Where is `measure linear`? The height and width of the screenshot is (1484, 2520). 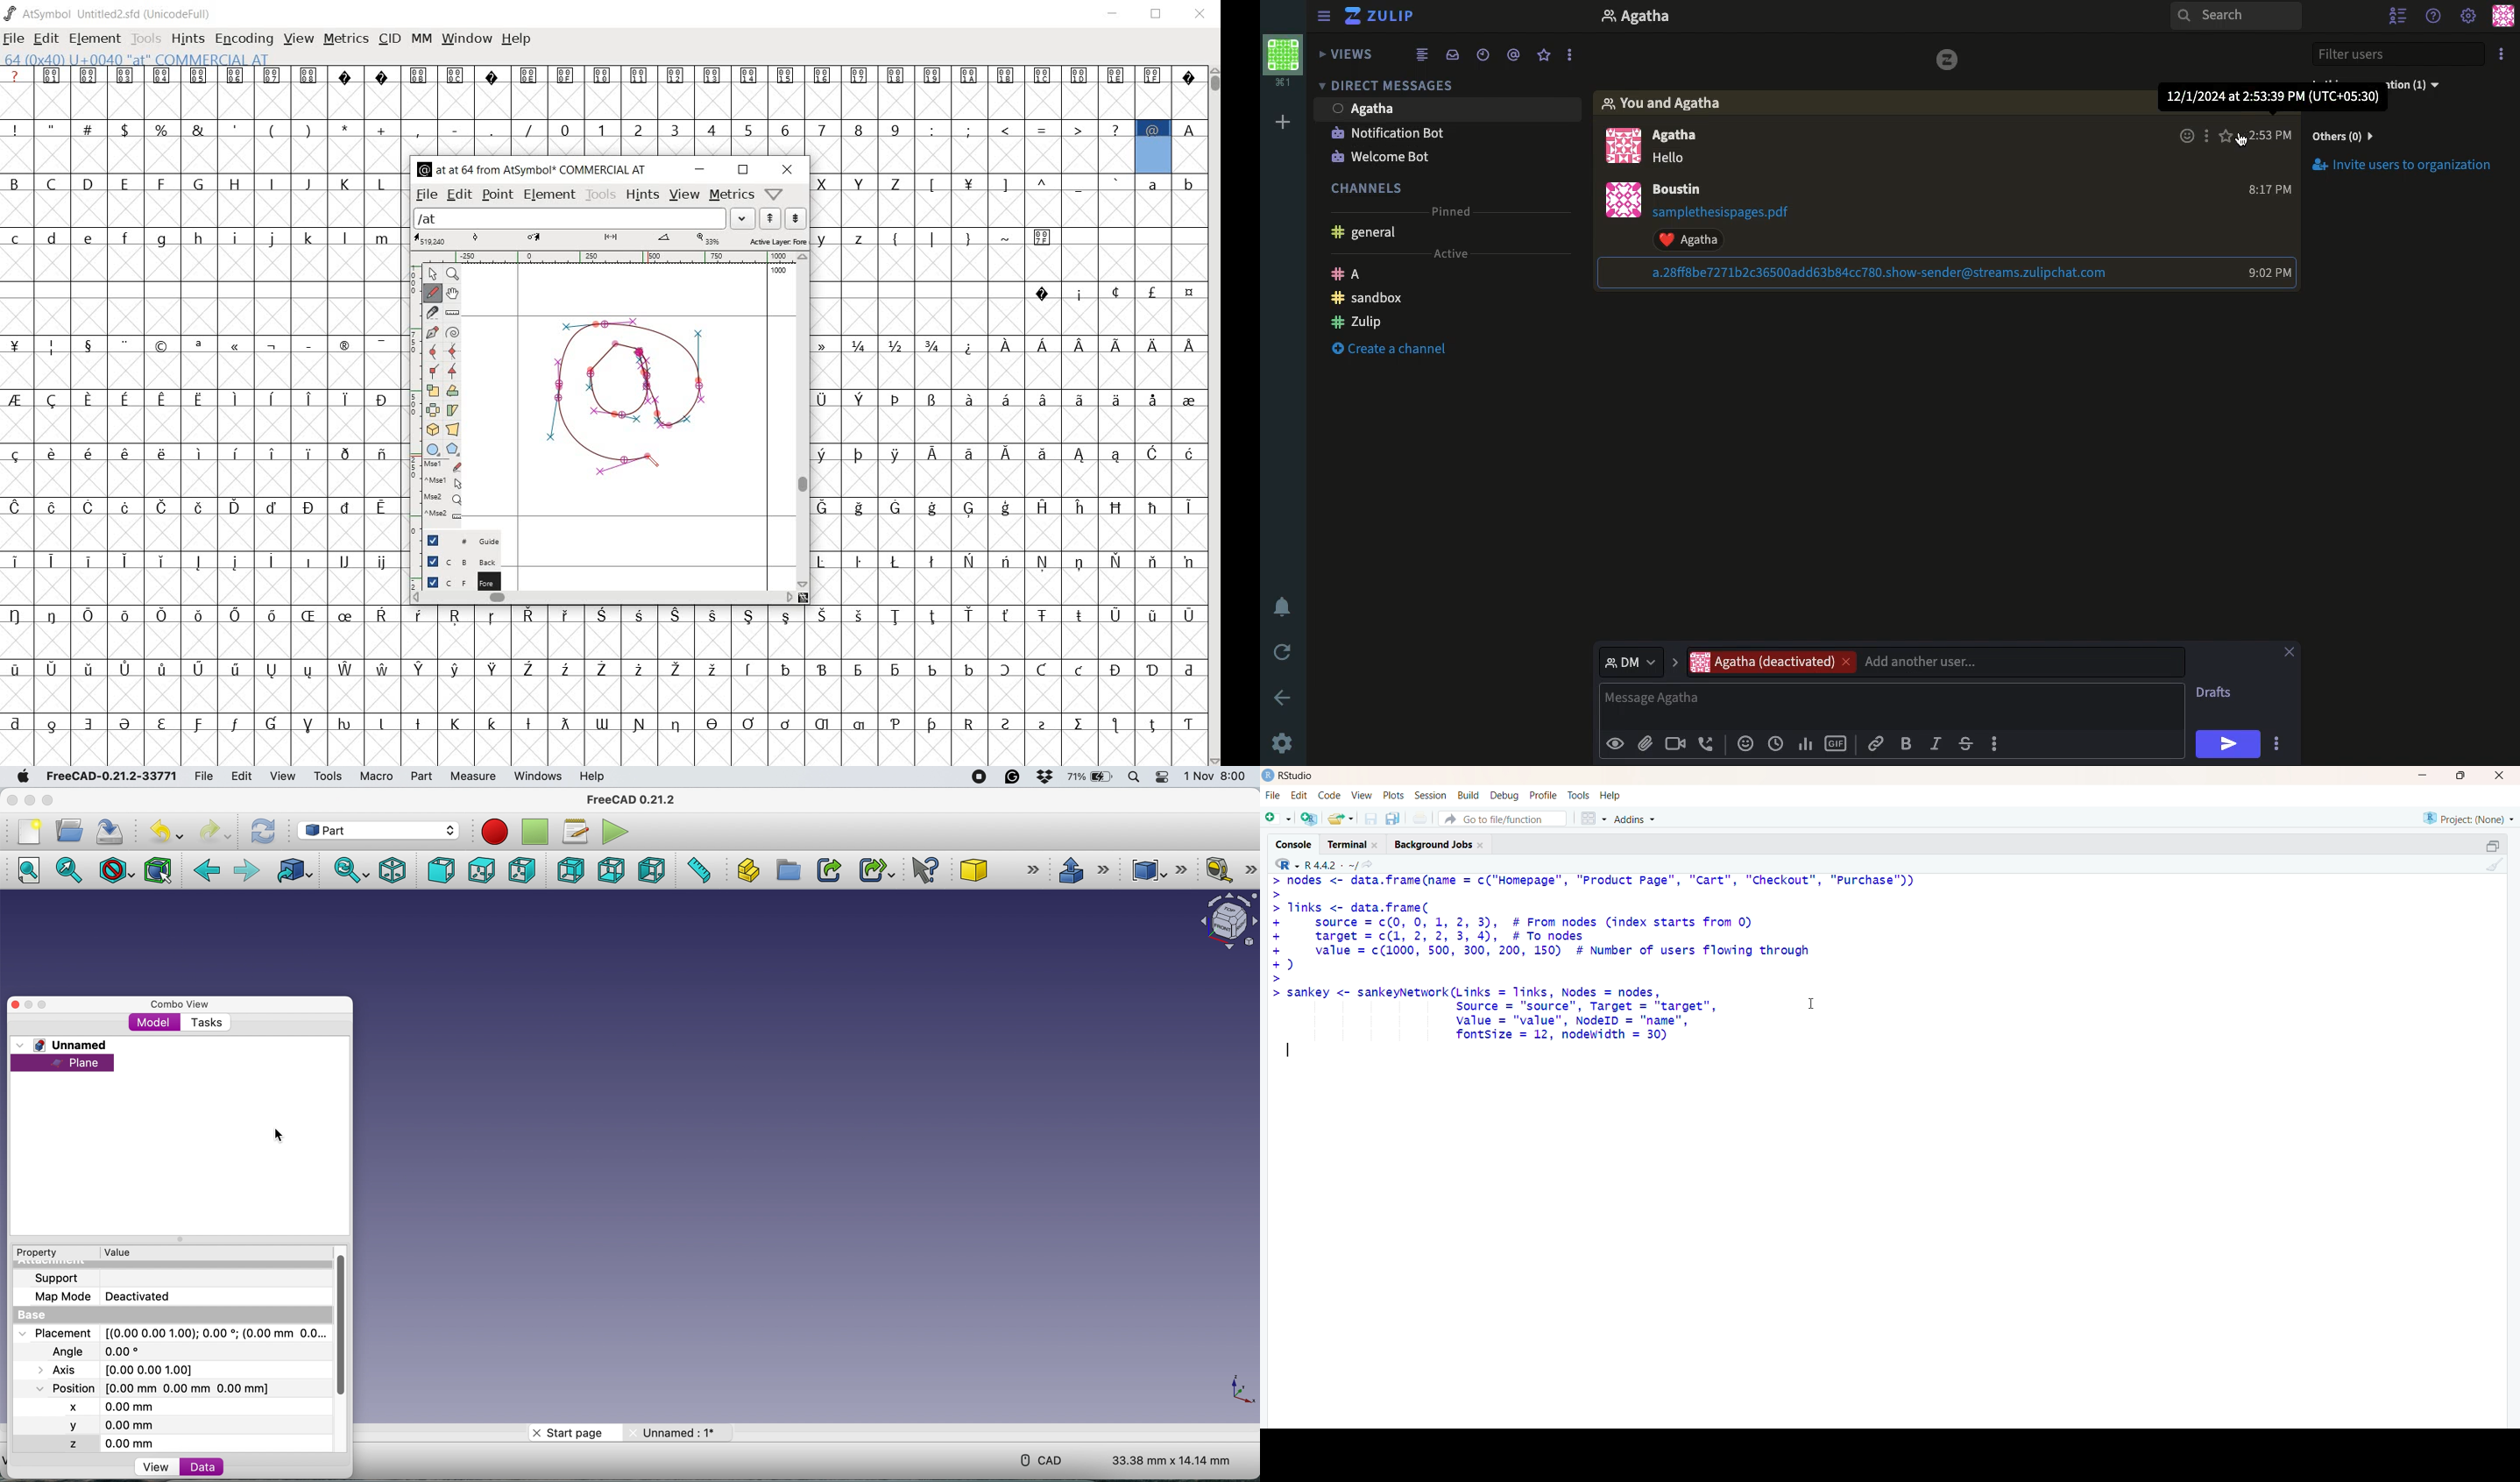 measure linear is located at coordinates (1229, 869).